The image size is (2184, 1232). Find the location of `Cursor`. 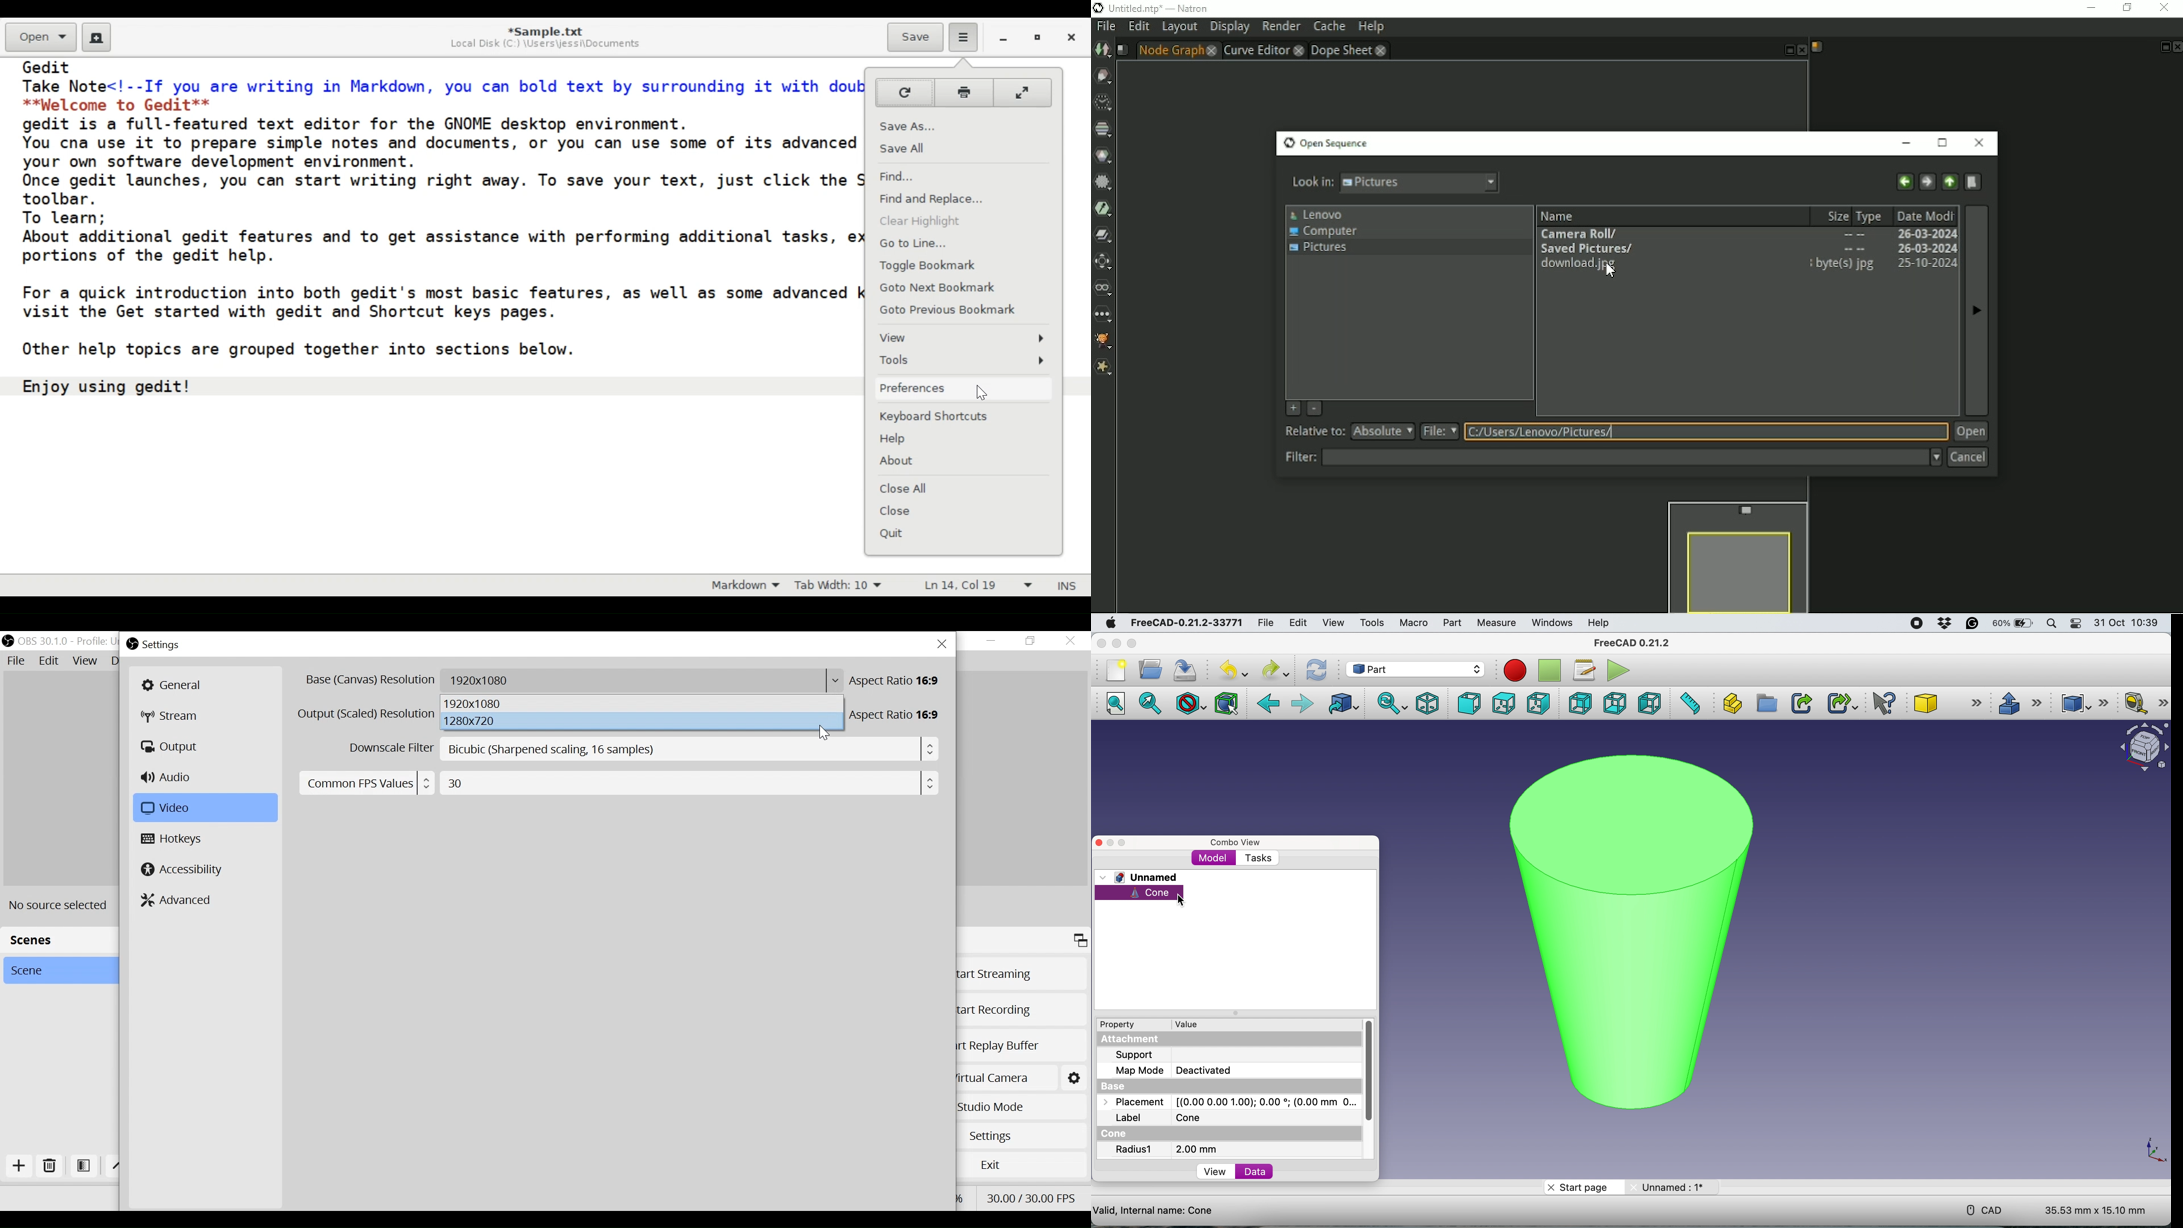

Cursor is located at coordinates (827, 732).